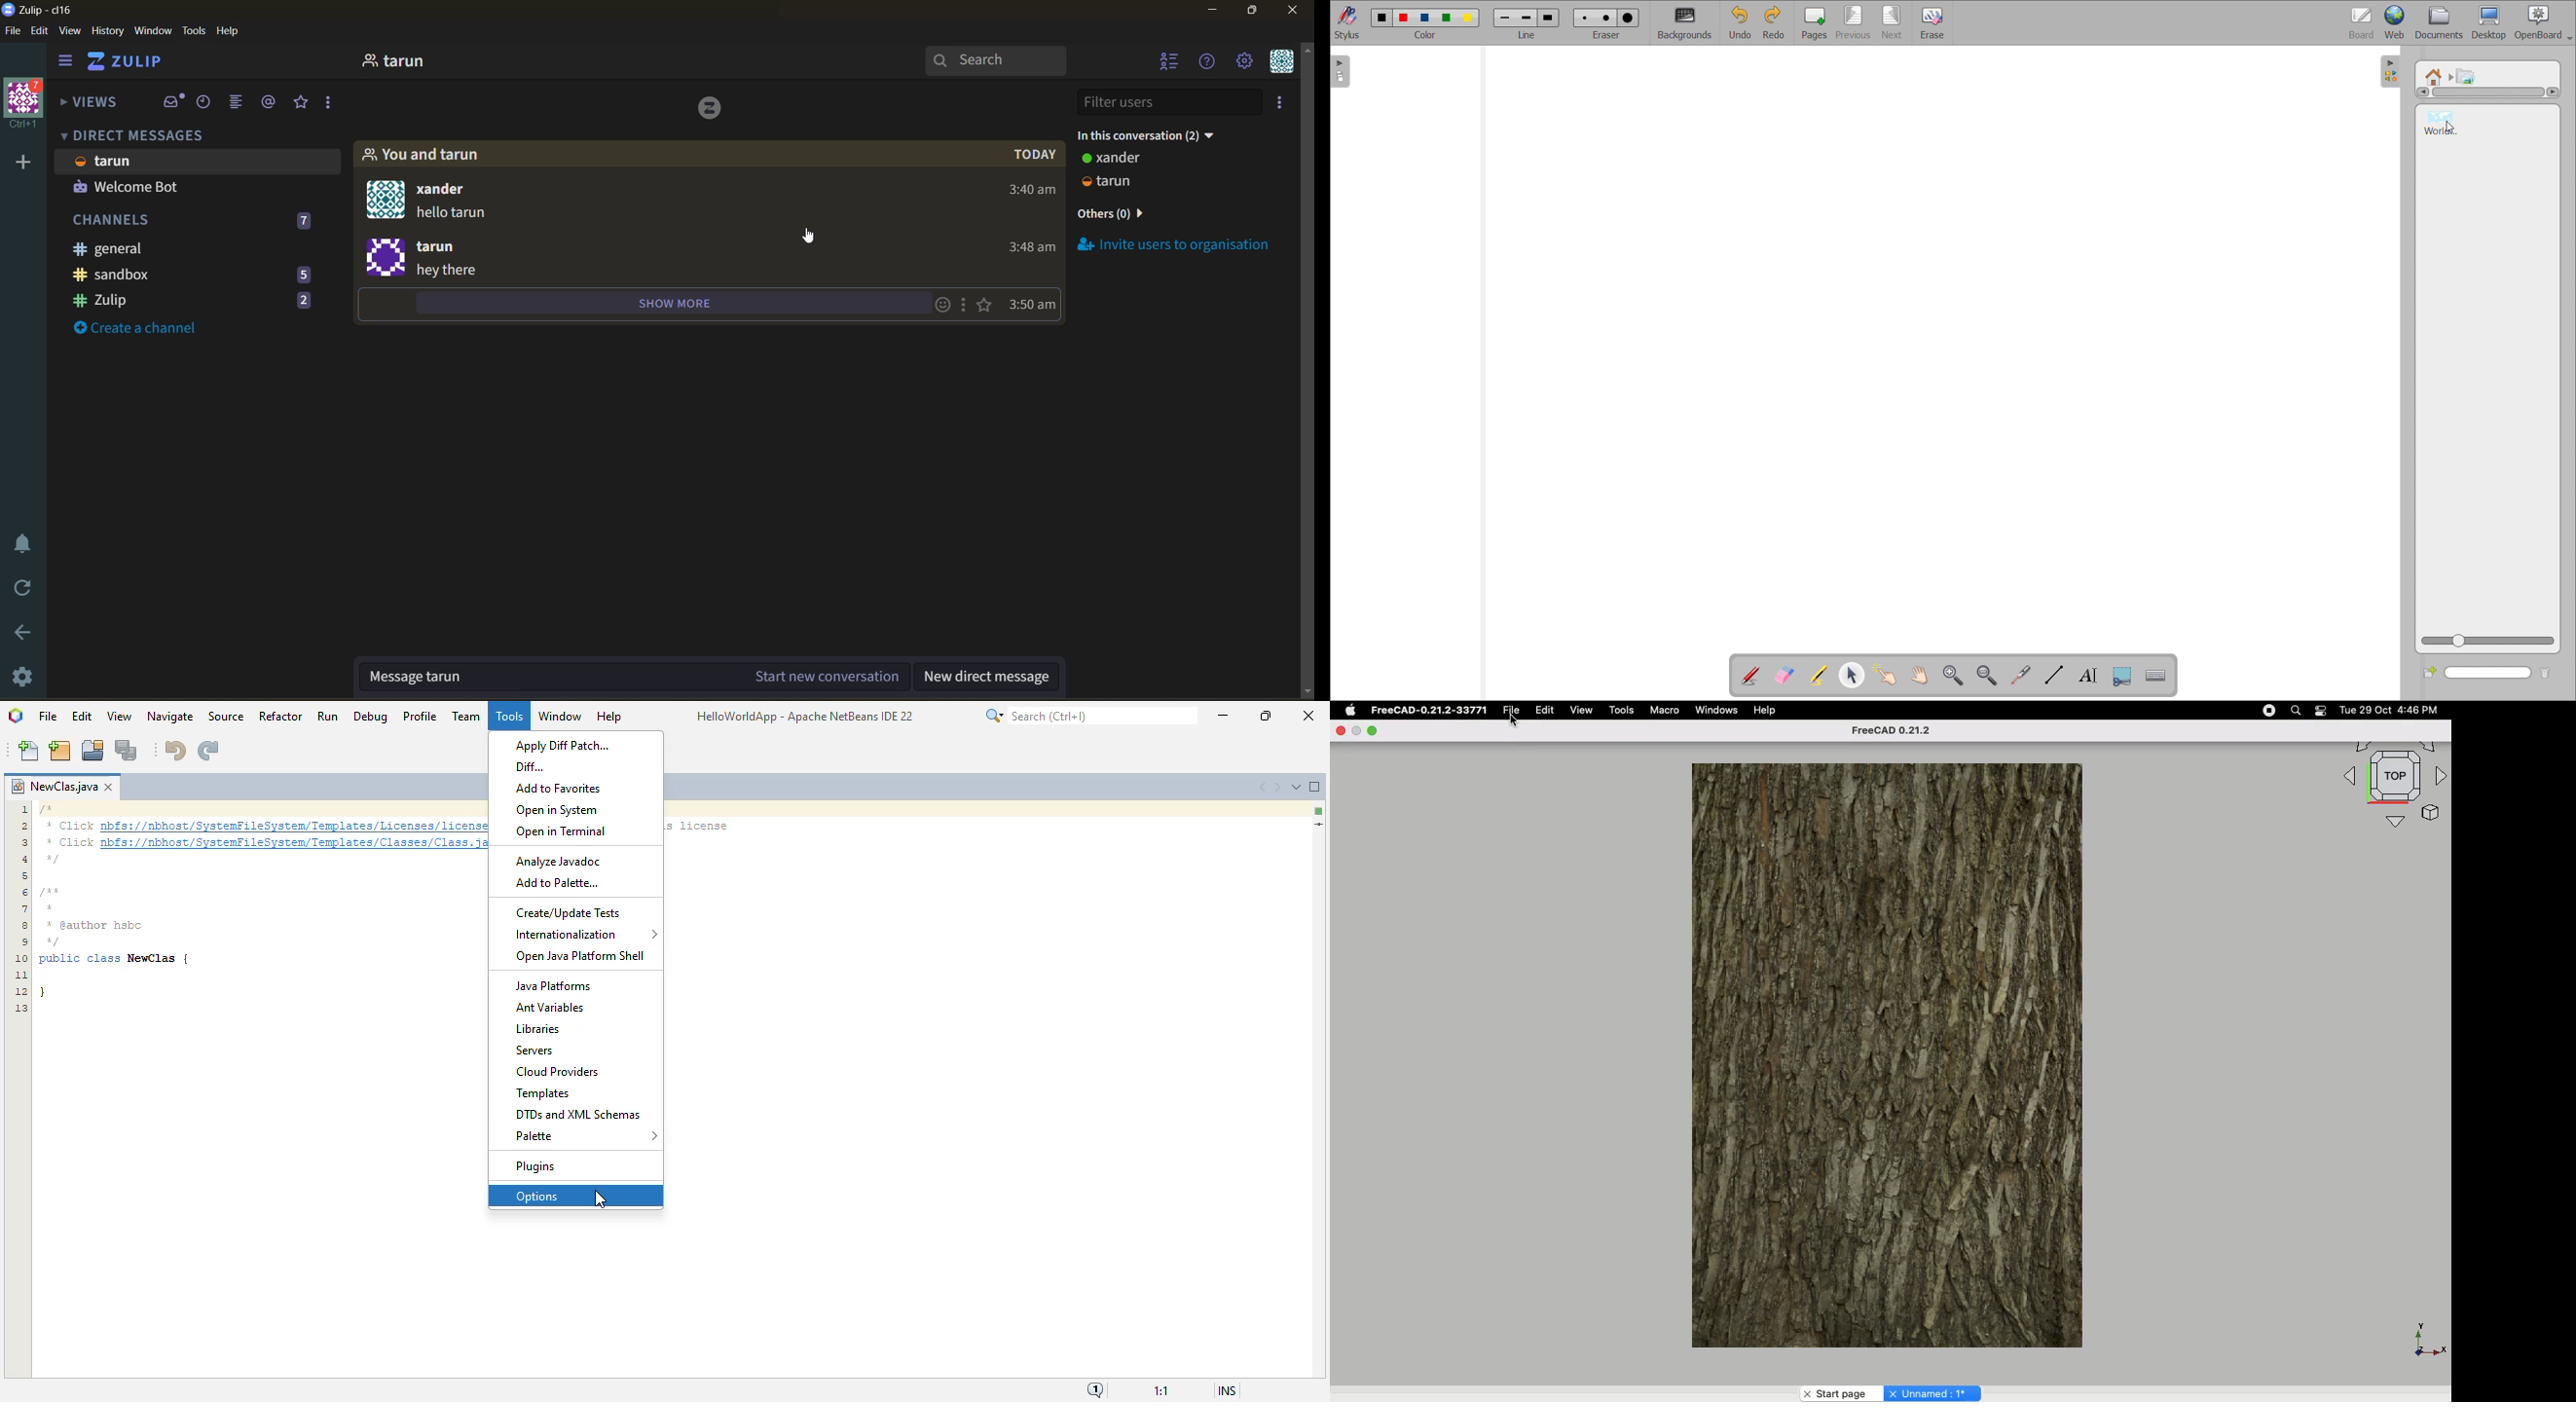  I want to click on message, so click(458, 216).